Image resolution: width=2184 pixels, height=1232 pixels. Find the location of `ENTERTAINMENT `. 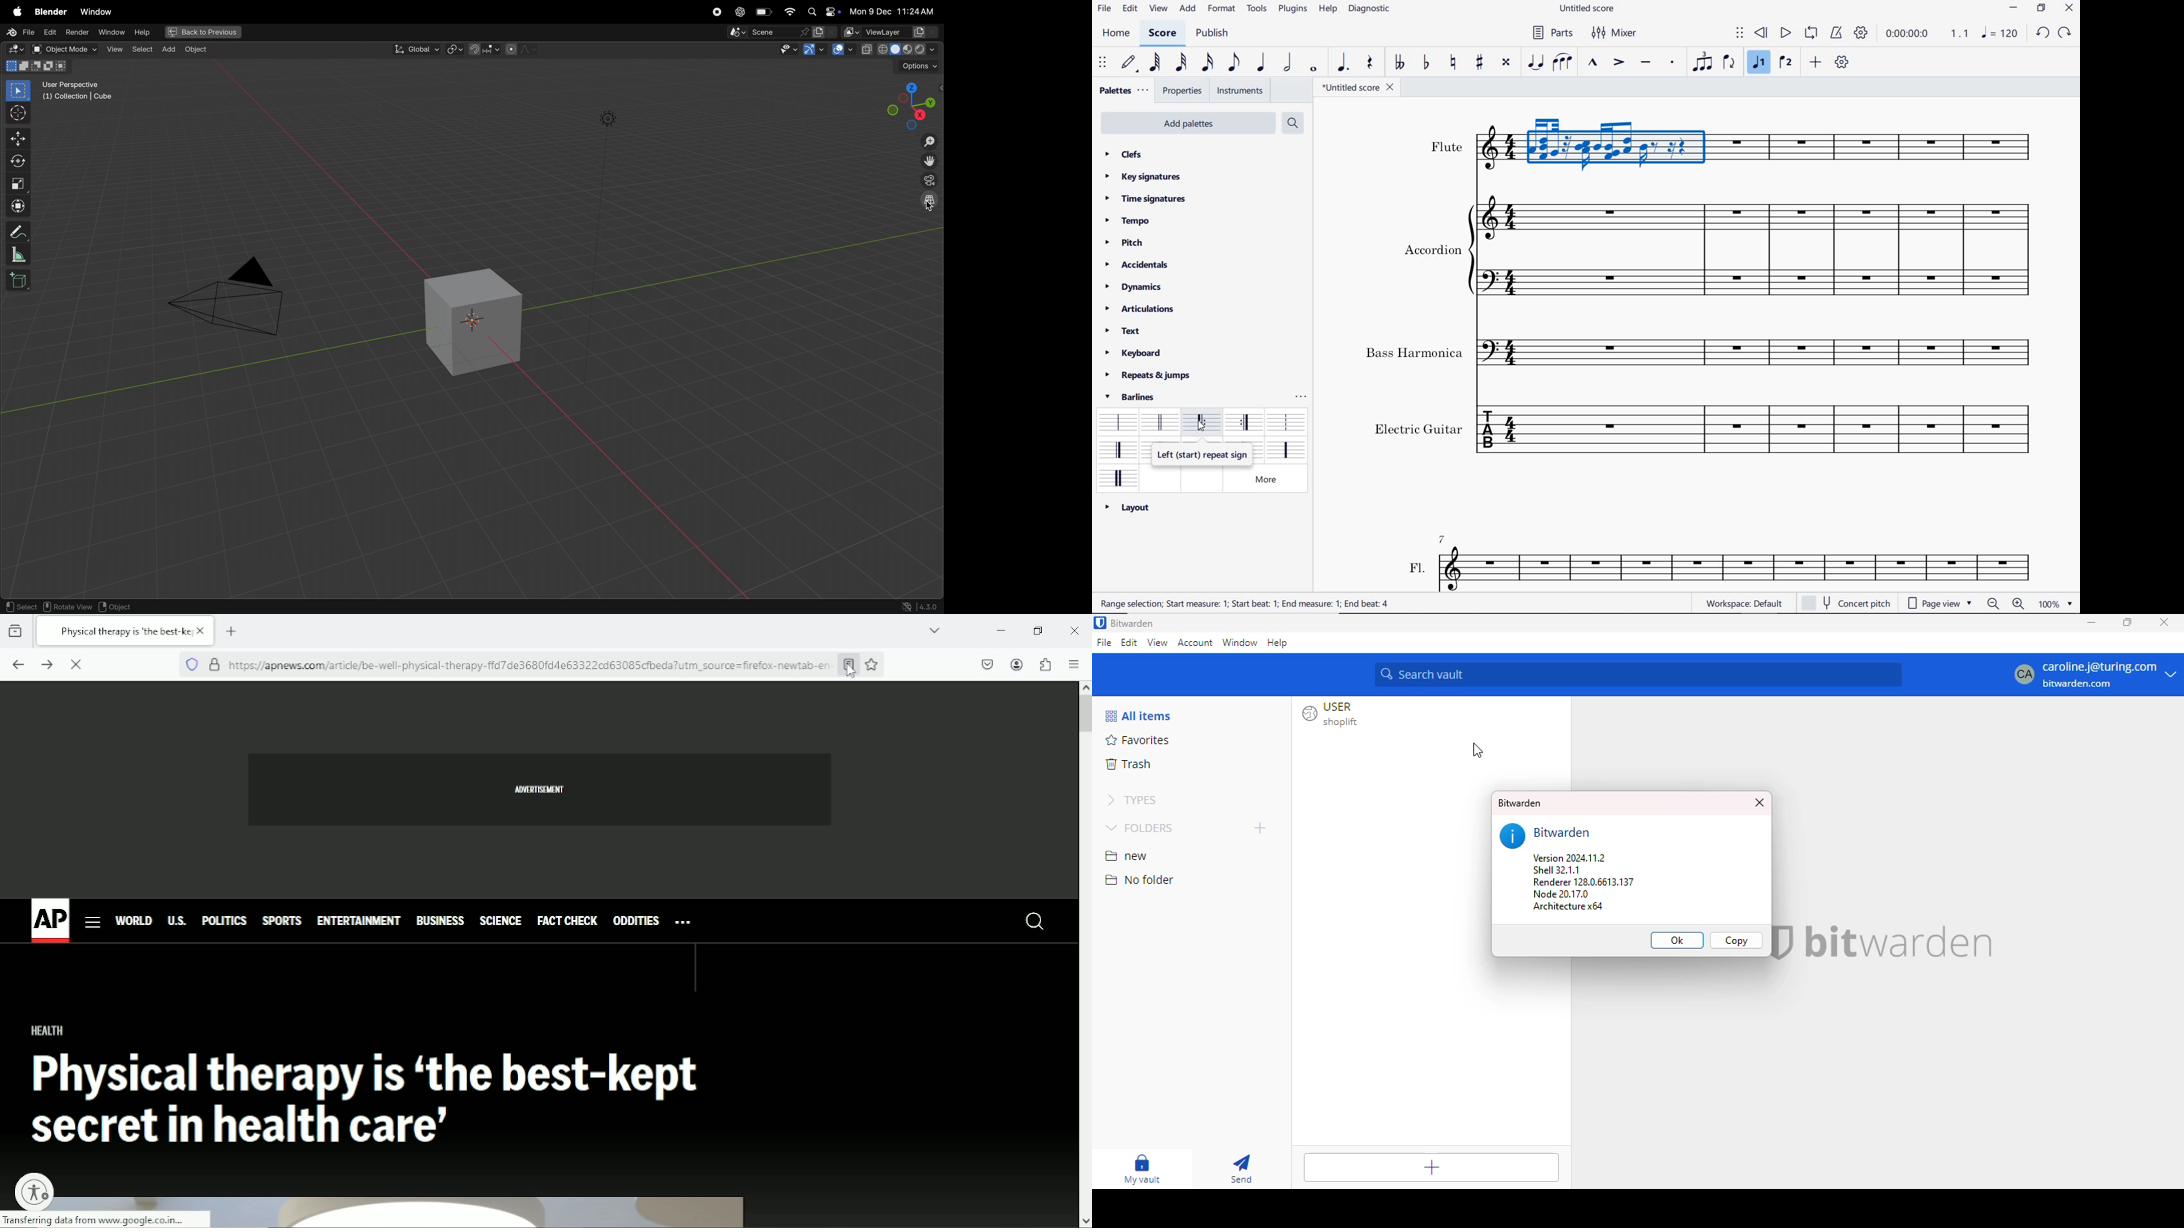

ENTERTAINMENT  is located at coordinates (359, 920).